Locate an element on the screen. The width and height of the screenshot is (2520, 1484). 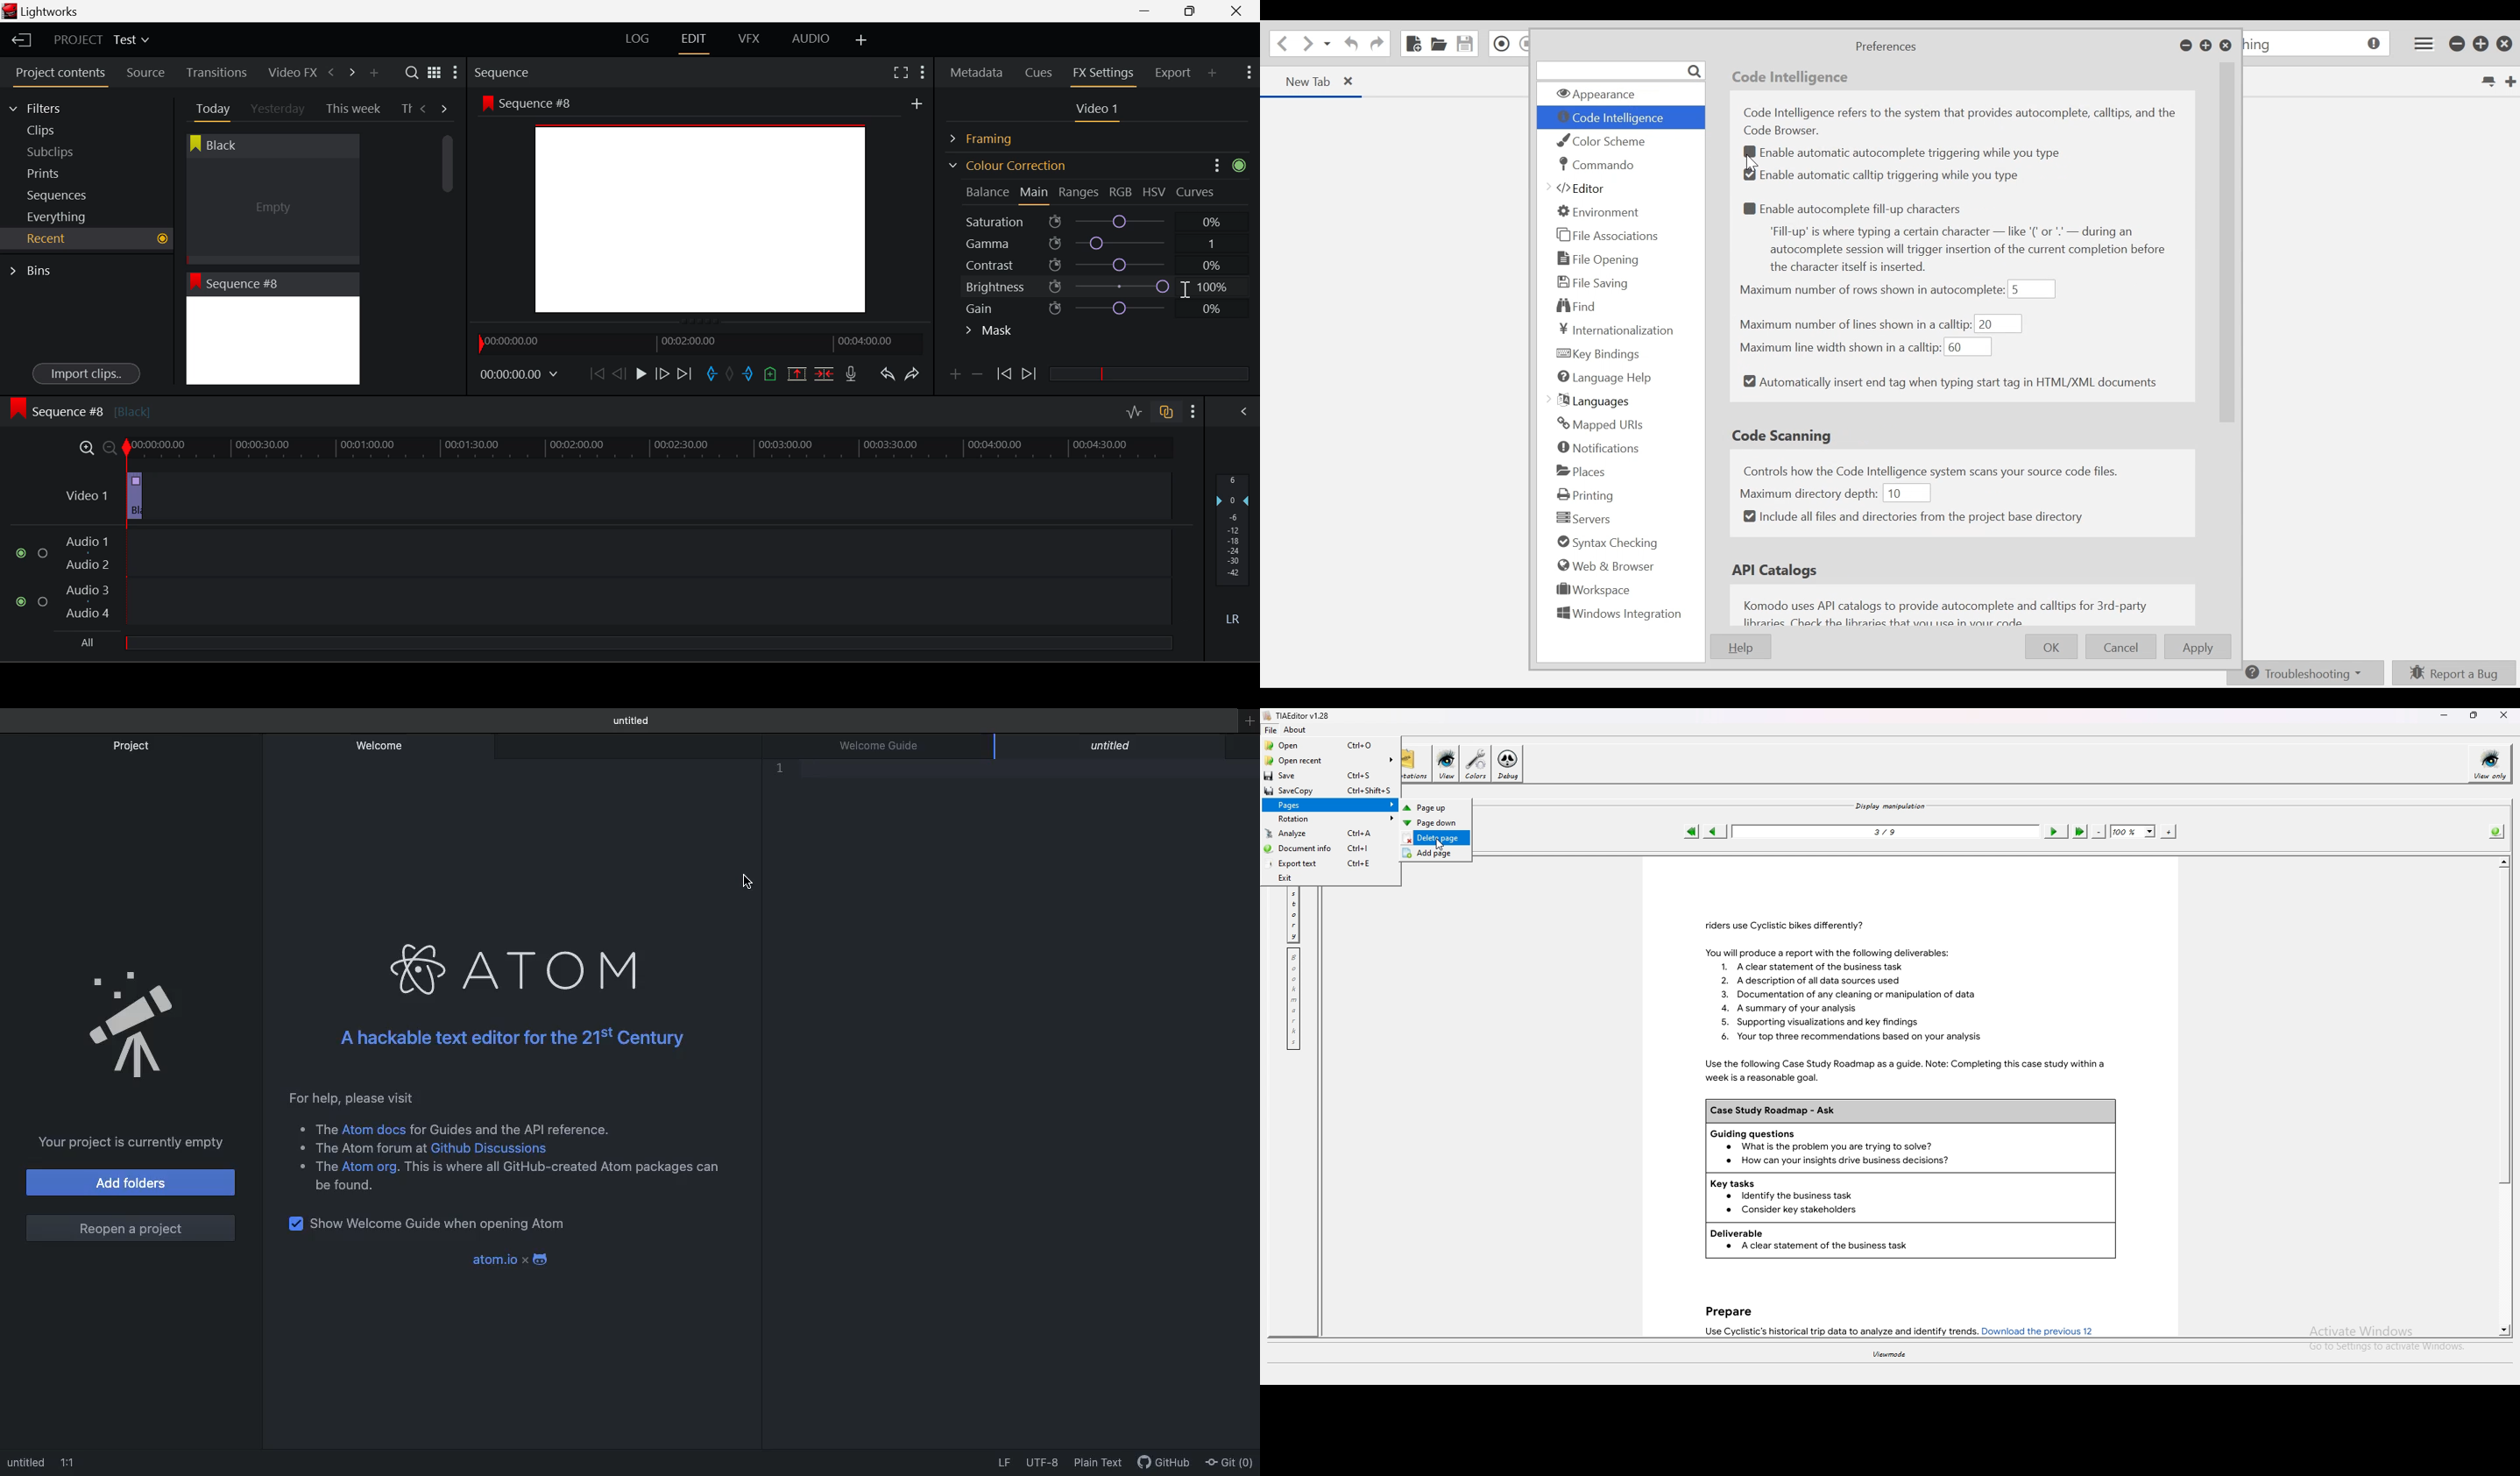
Project Timeline is located at coordinates (650, 449).